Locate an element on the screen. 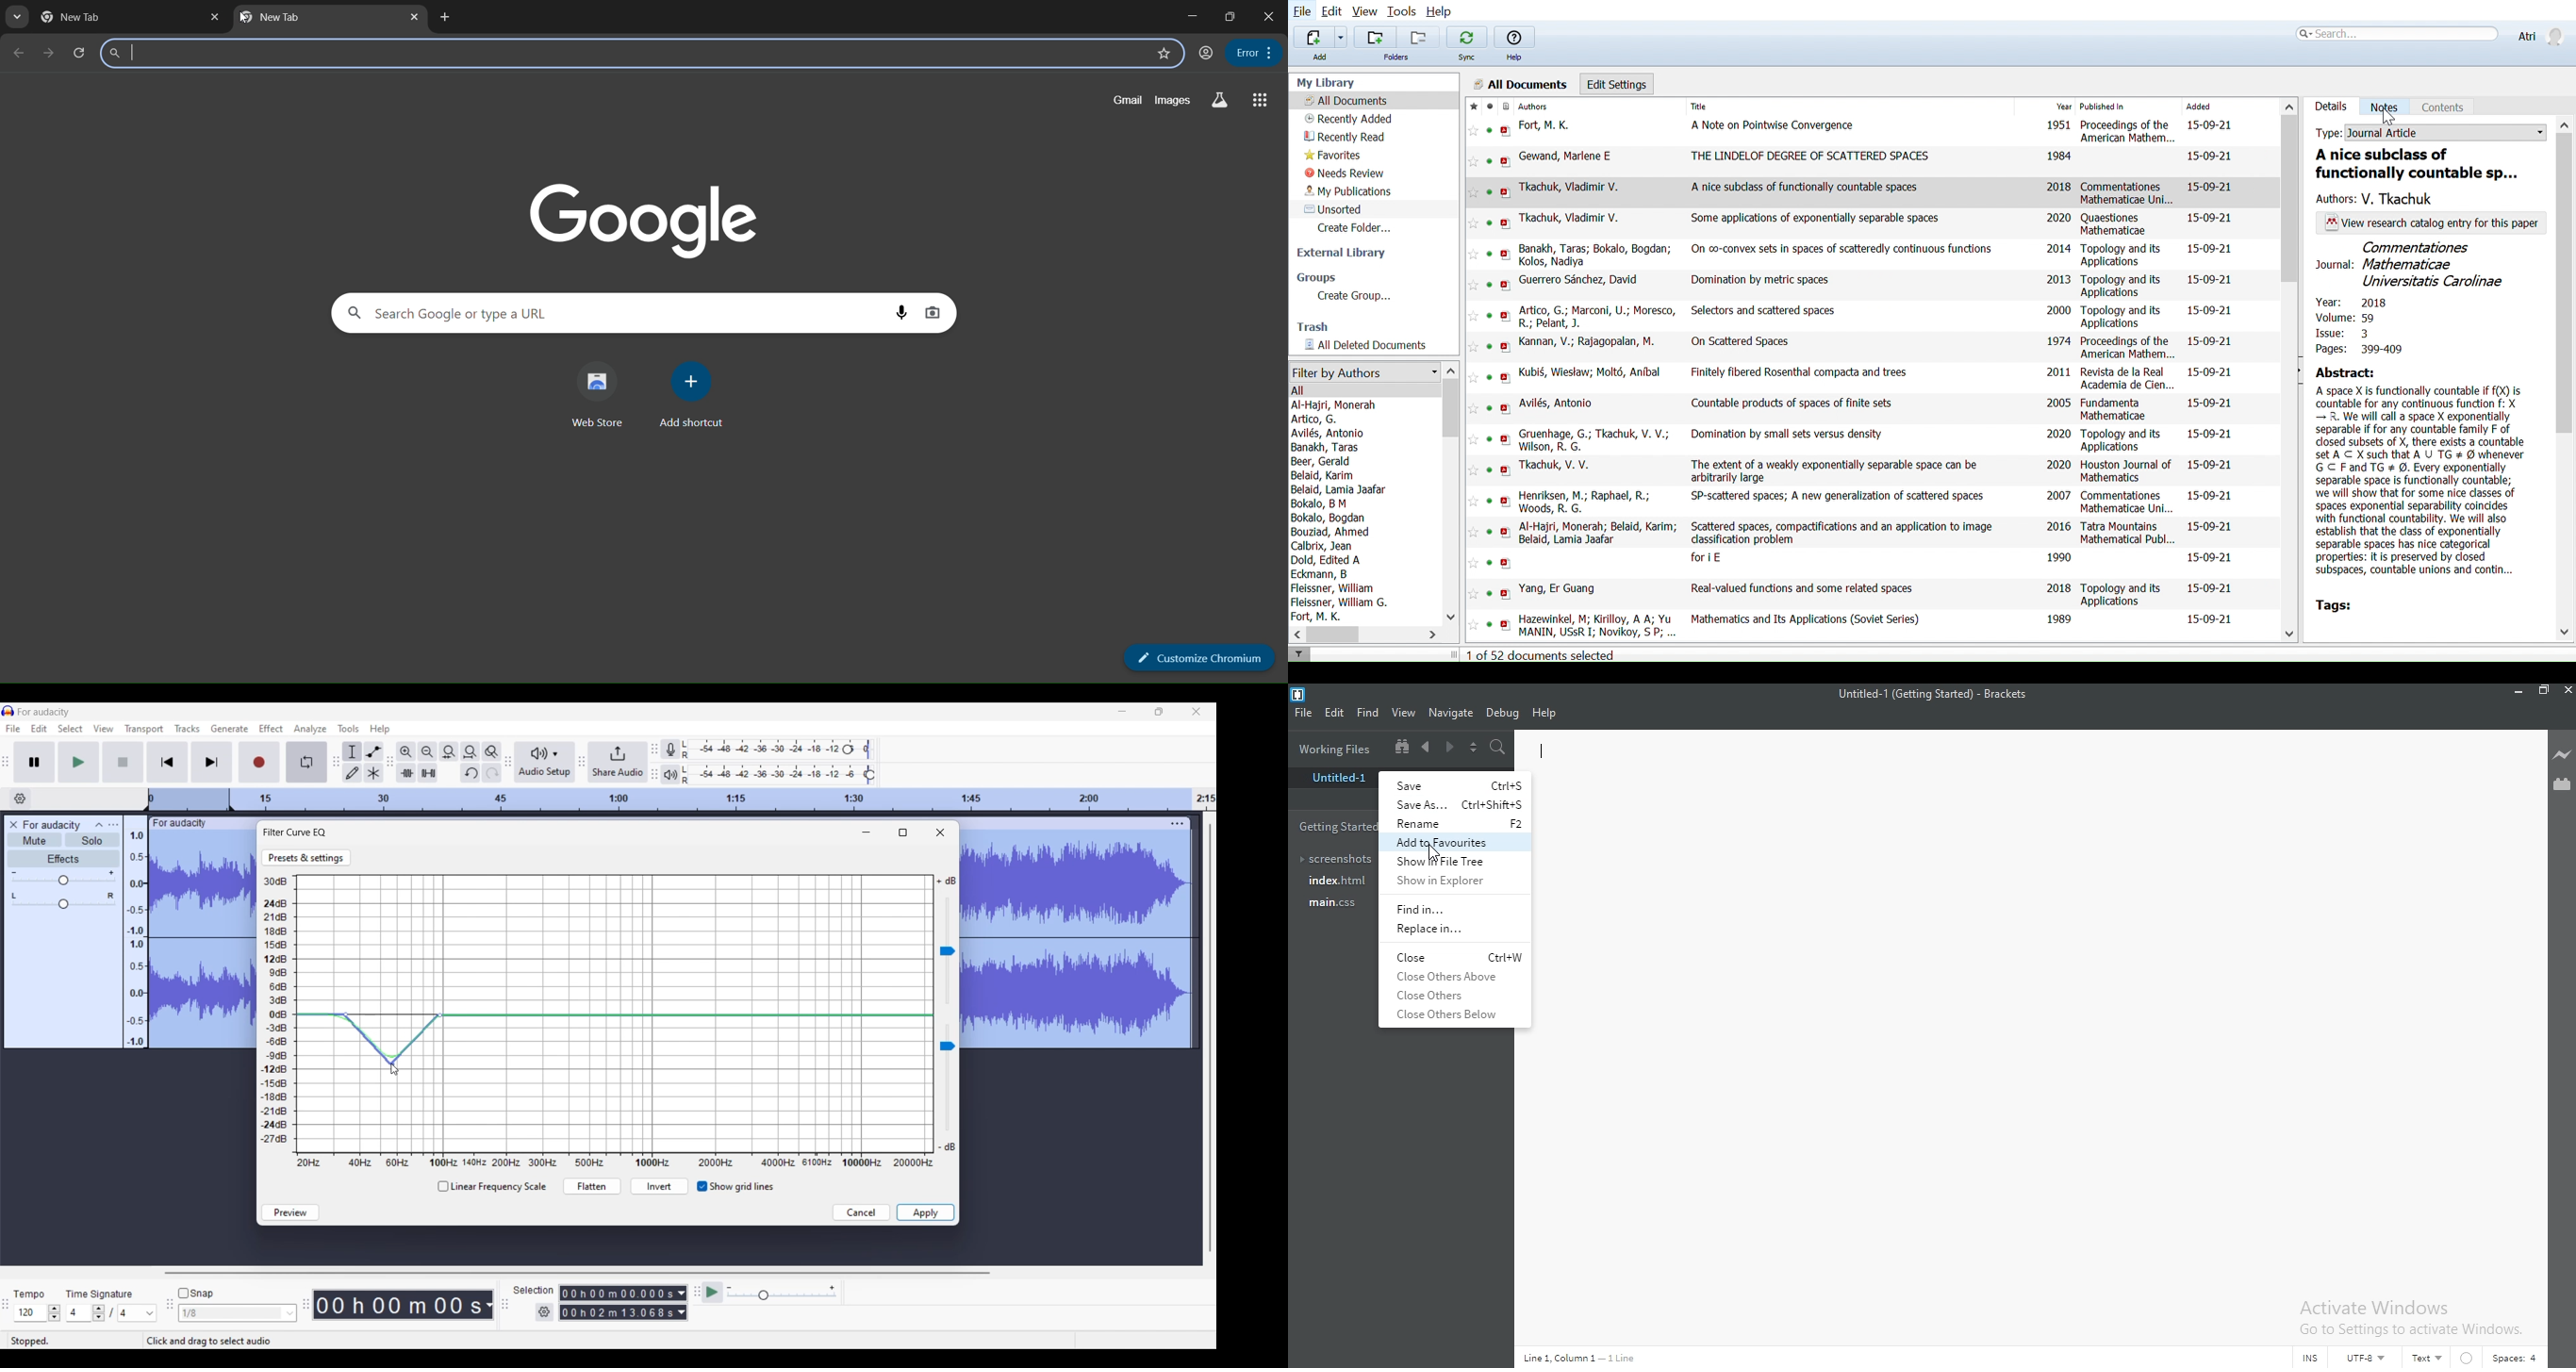 Image resolution: width=2576 pixels, height=1372 pixels. Add this reference to favorites is located at coordinates (1474, 254).